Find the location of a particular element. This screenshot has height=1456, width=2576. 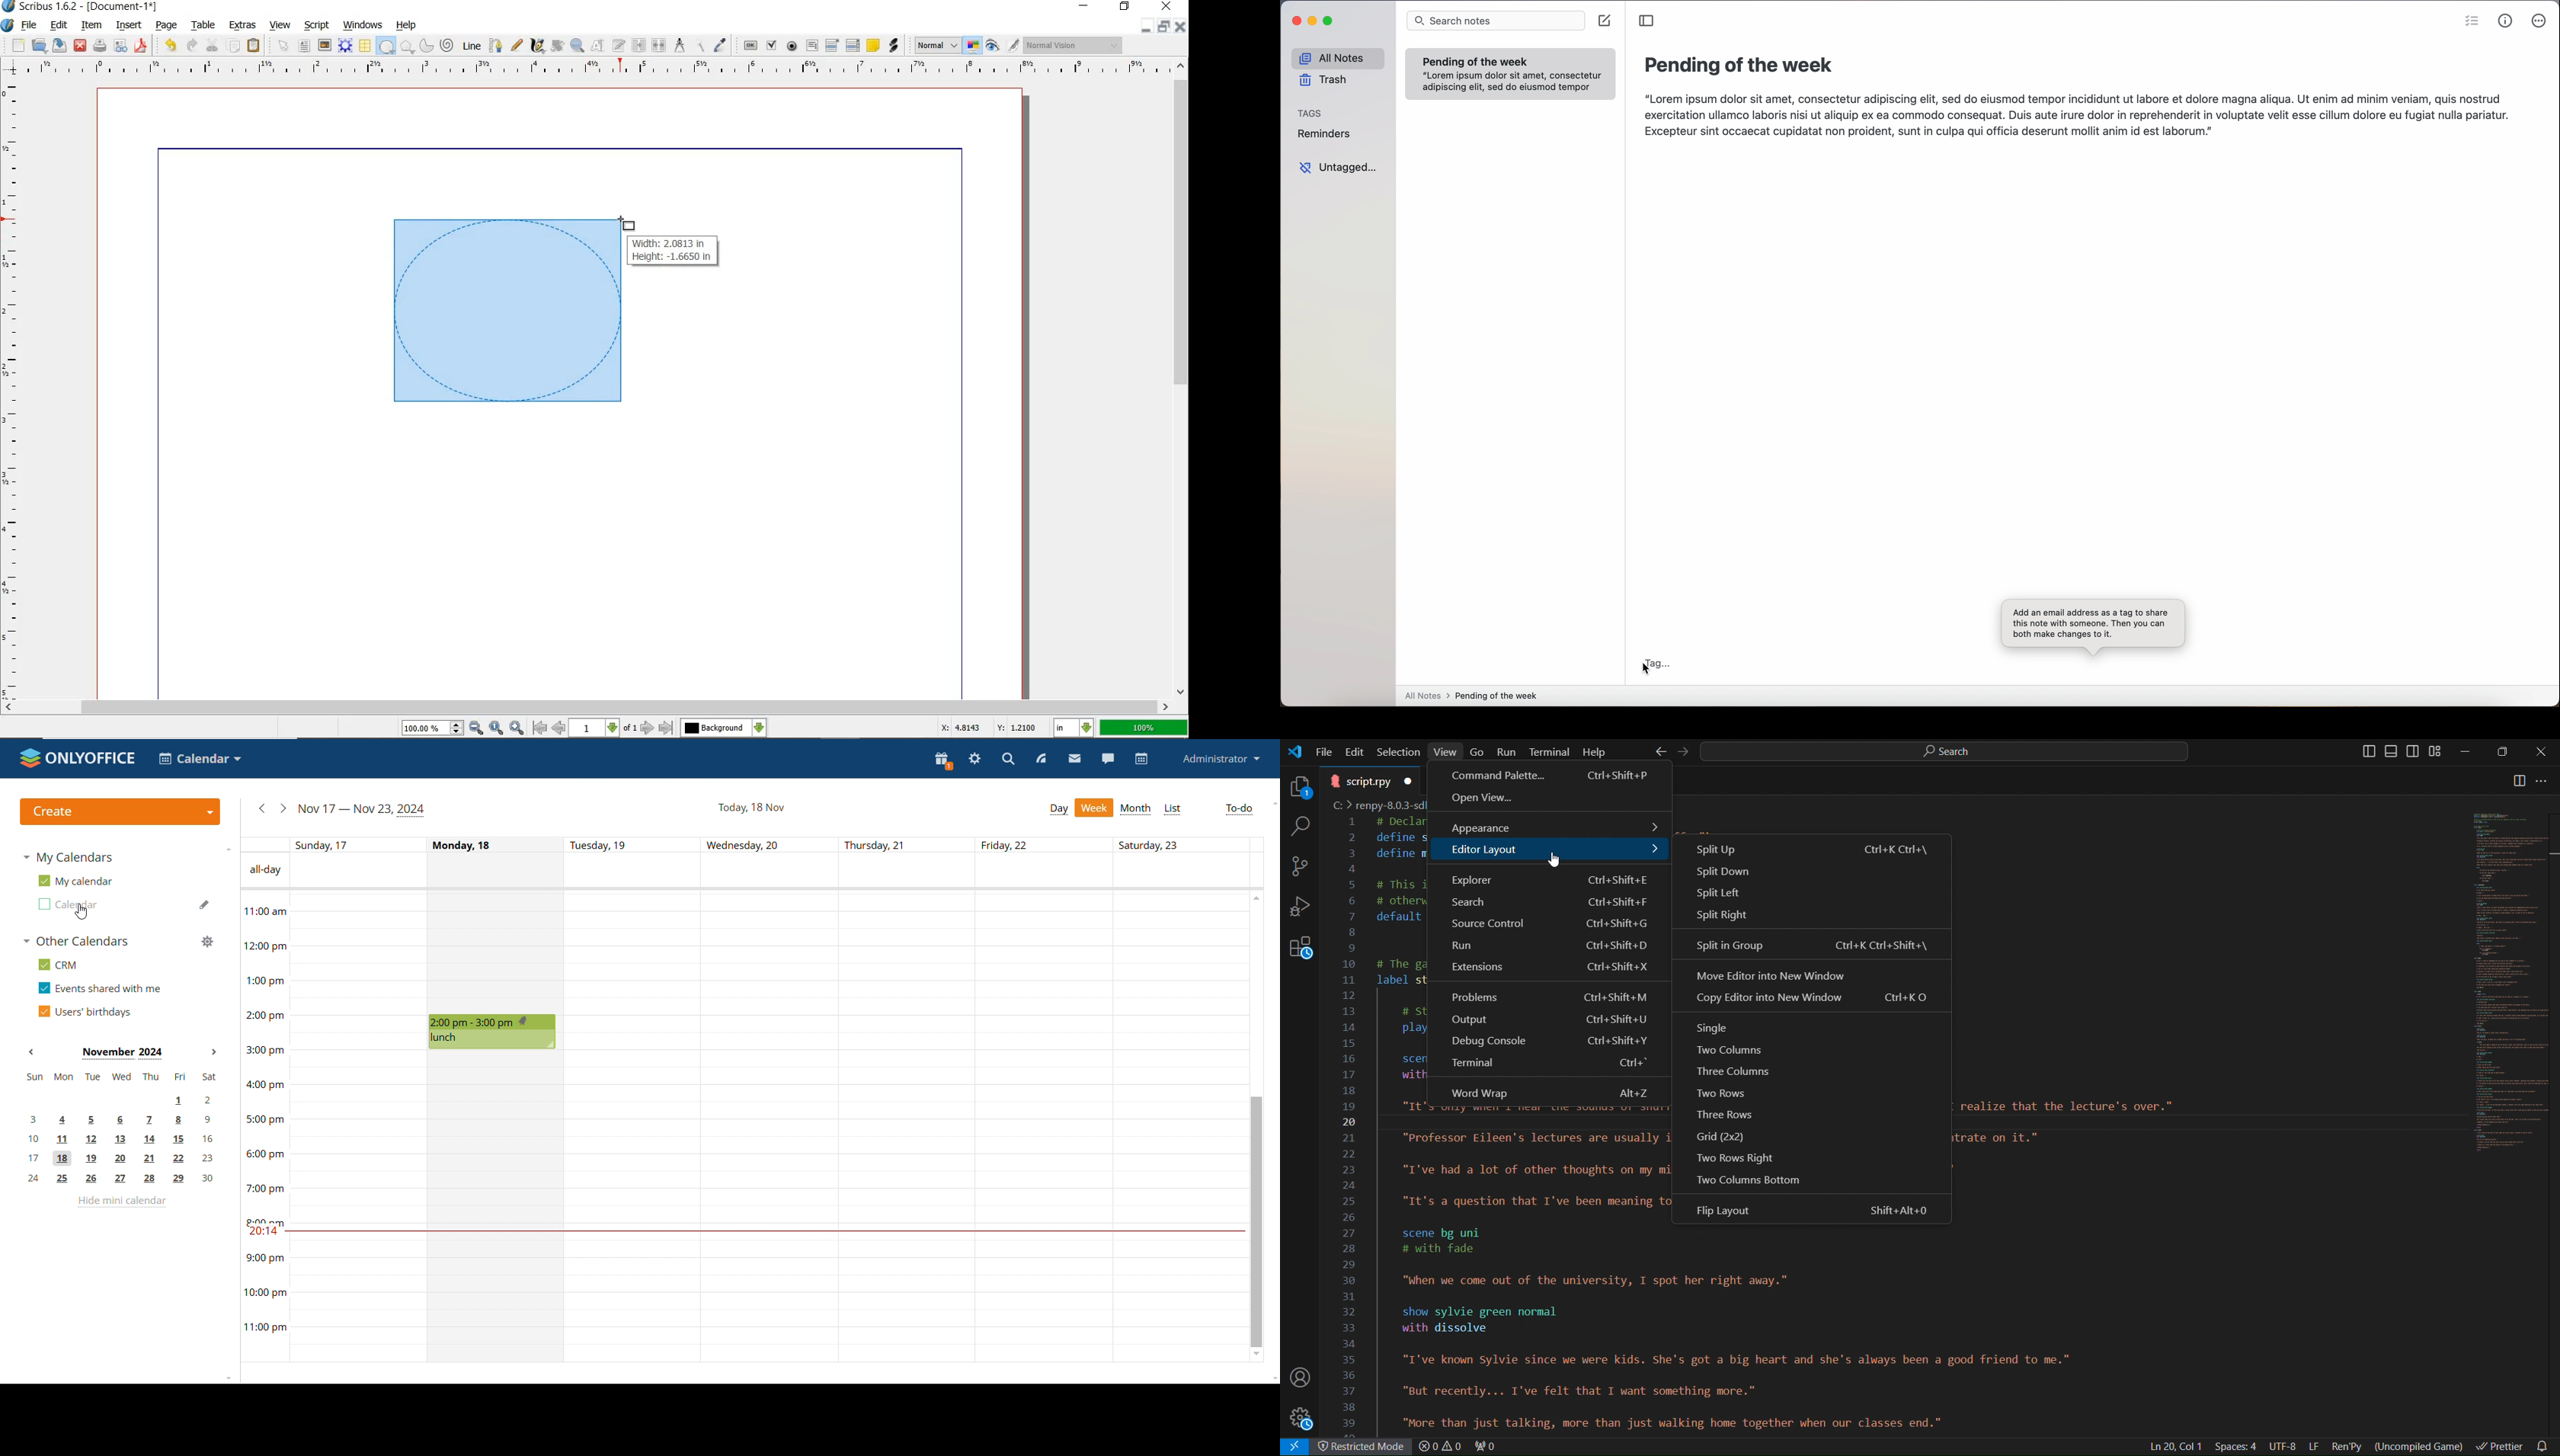

all notes > pending of the week is located at coordinates (1475, 697).